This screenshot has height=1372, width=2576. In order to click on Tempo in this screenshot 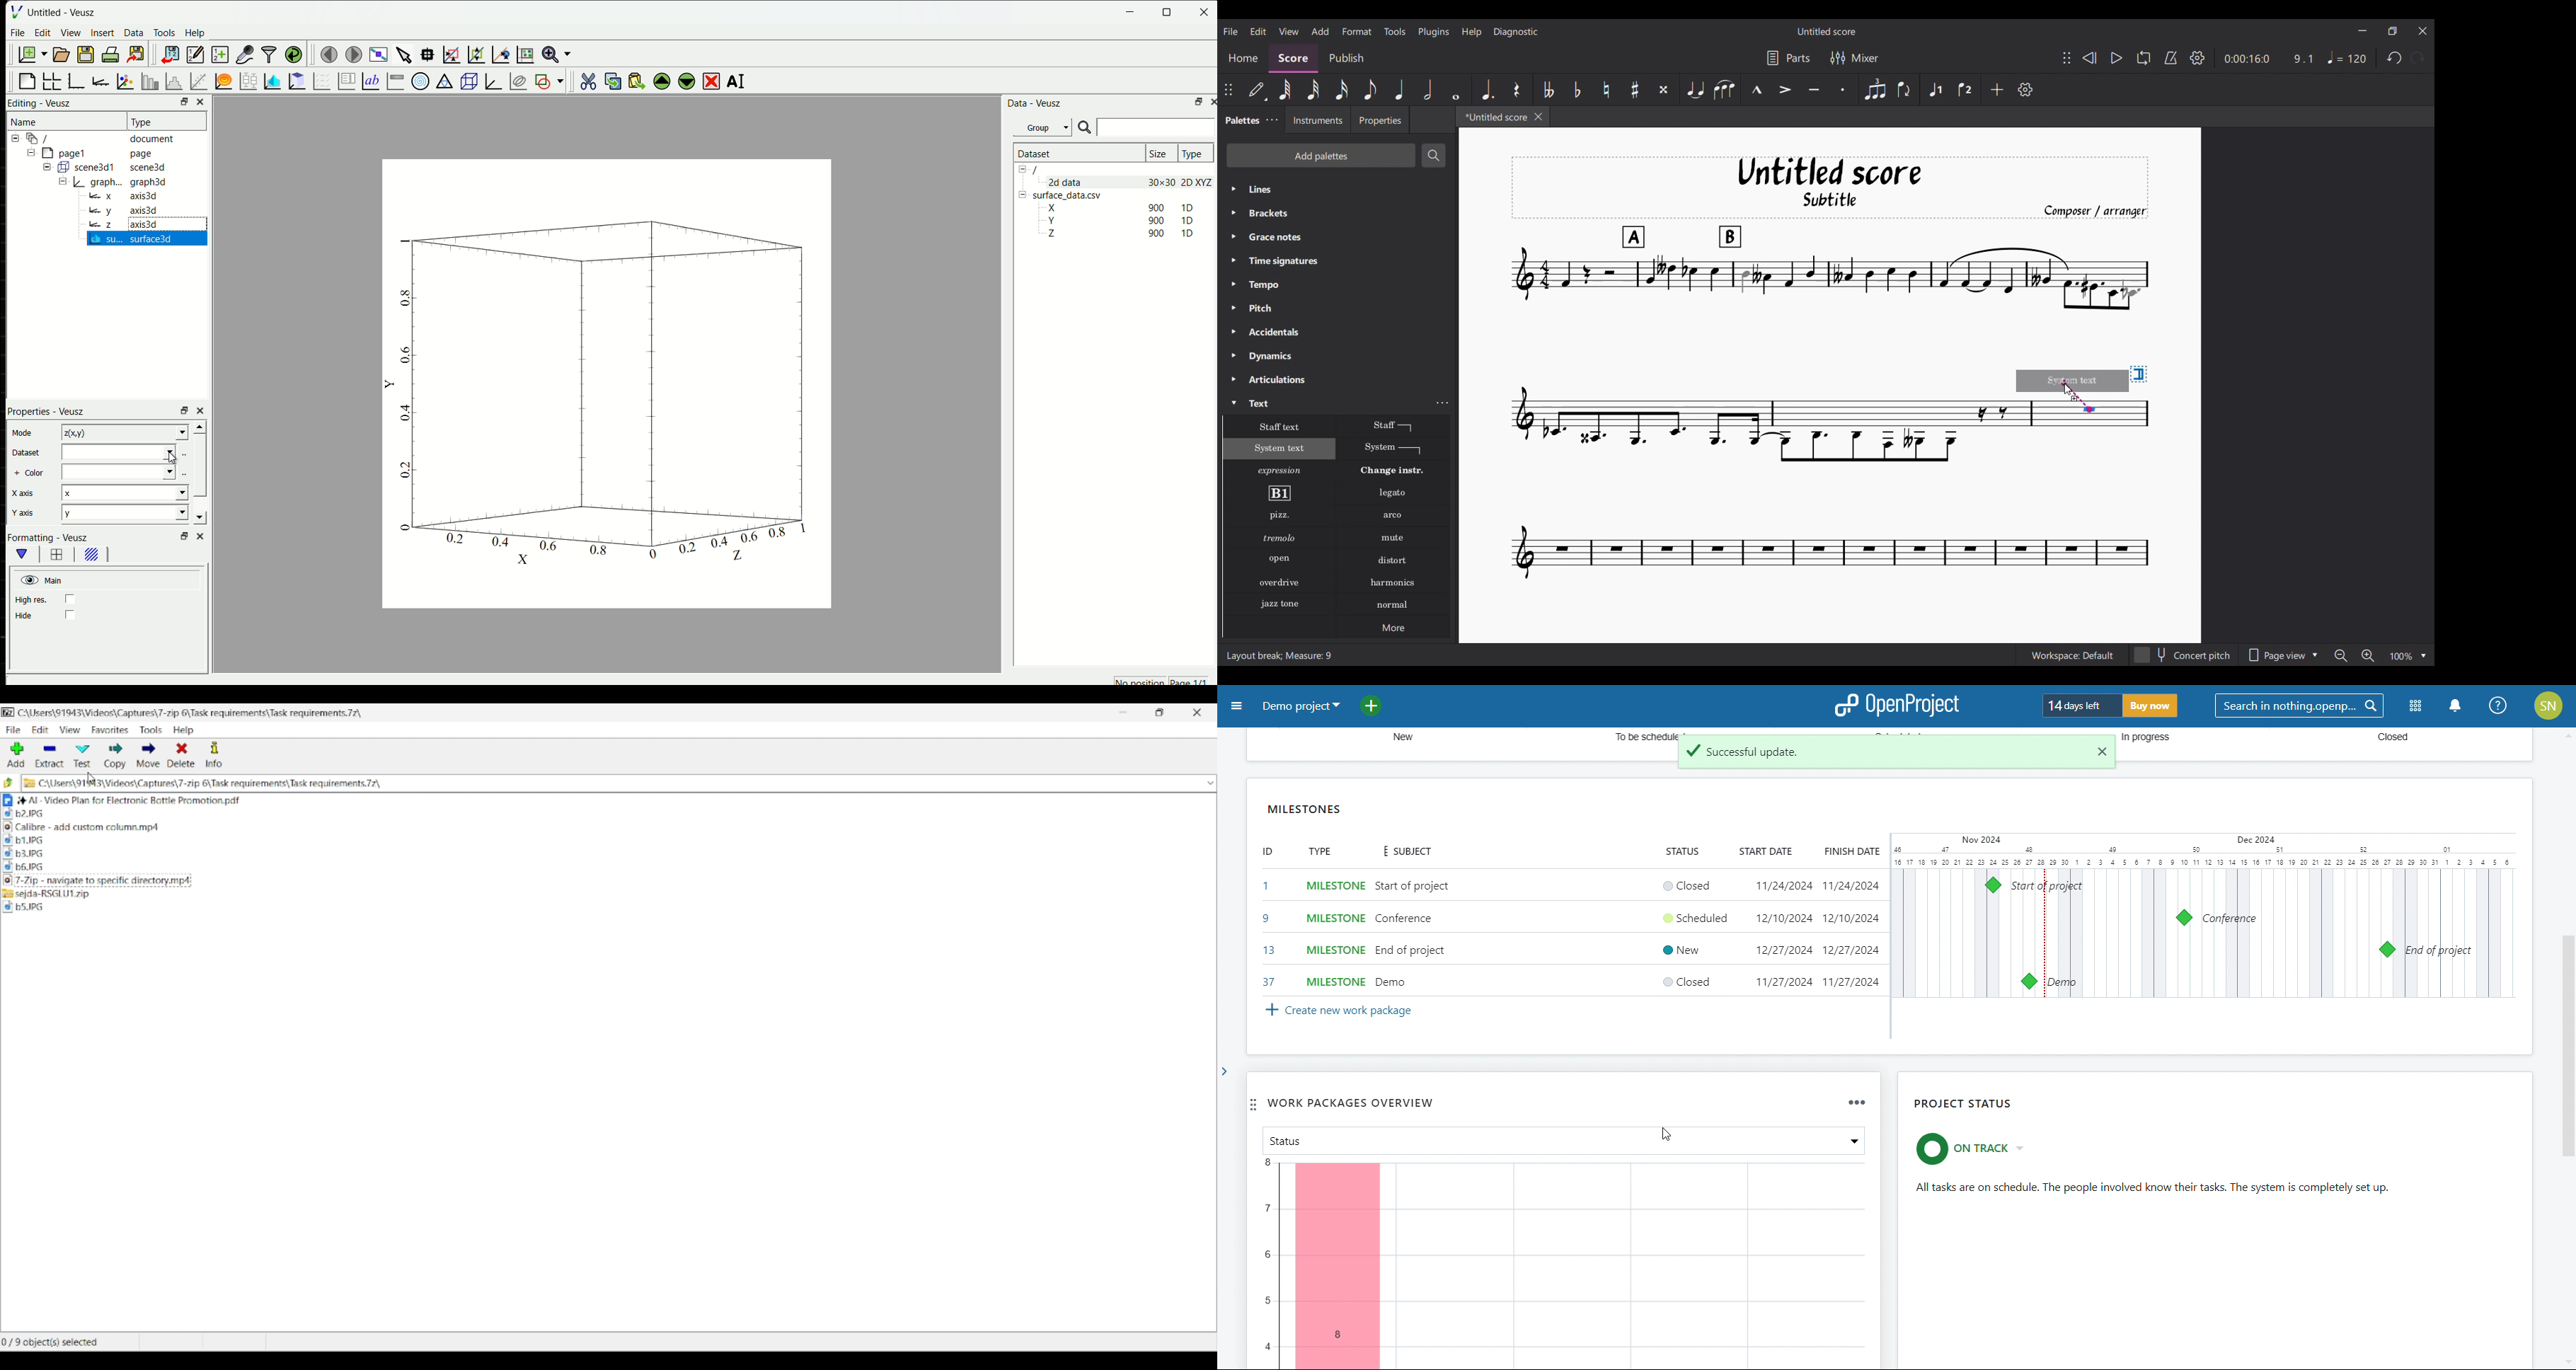, I will do `click(1338, 285)`.